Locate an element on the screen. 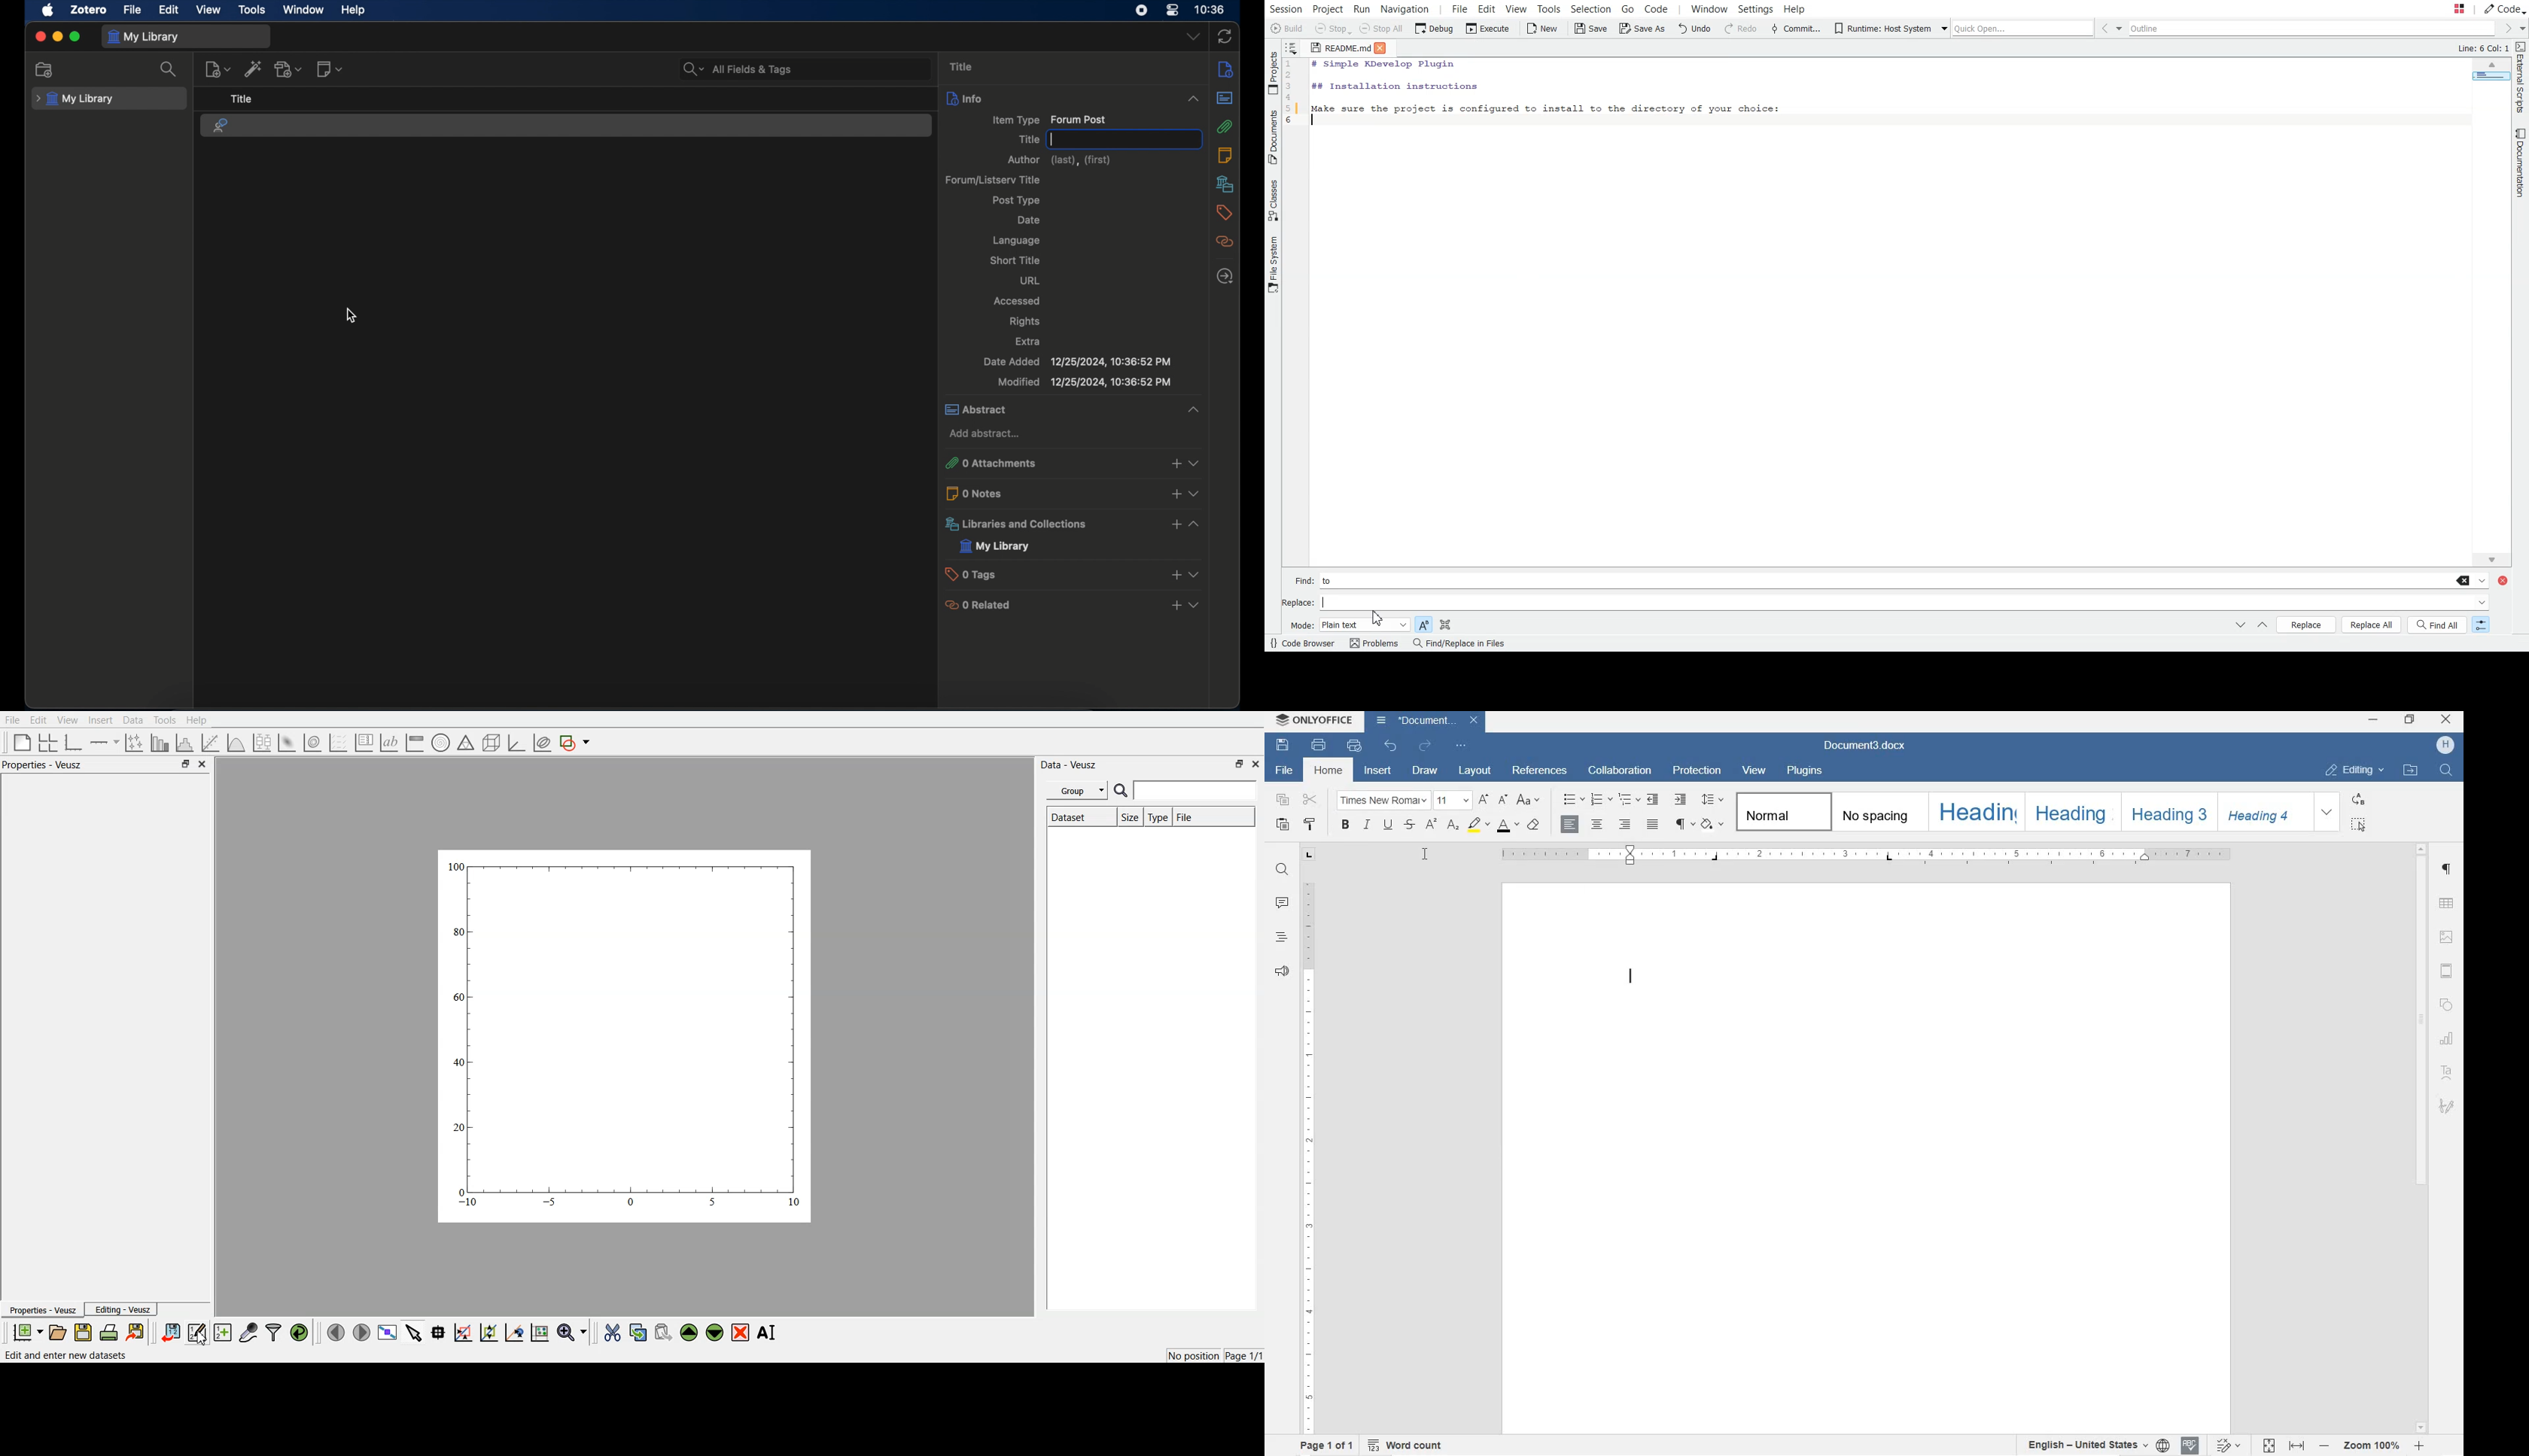 Image resolution: width=2548 pixels, height=1456 pixels. rights is located at coordinates (1025, 322).